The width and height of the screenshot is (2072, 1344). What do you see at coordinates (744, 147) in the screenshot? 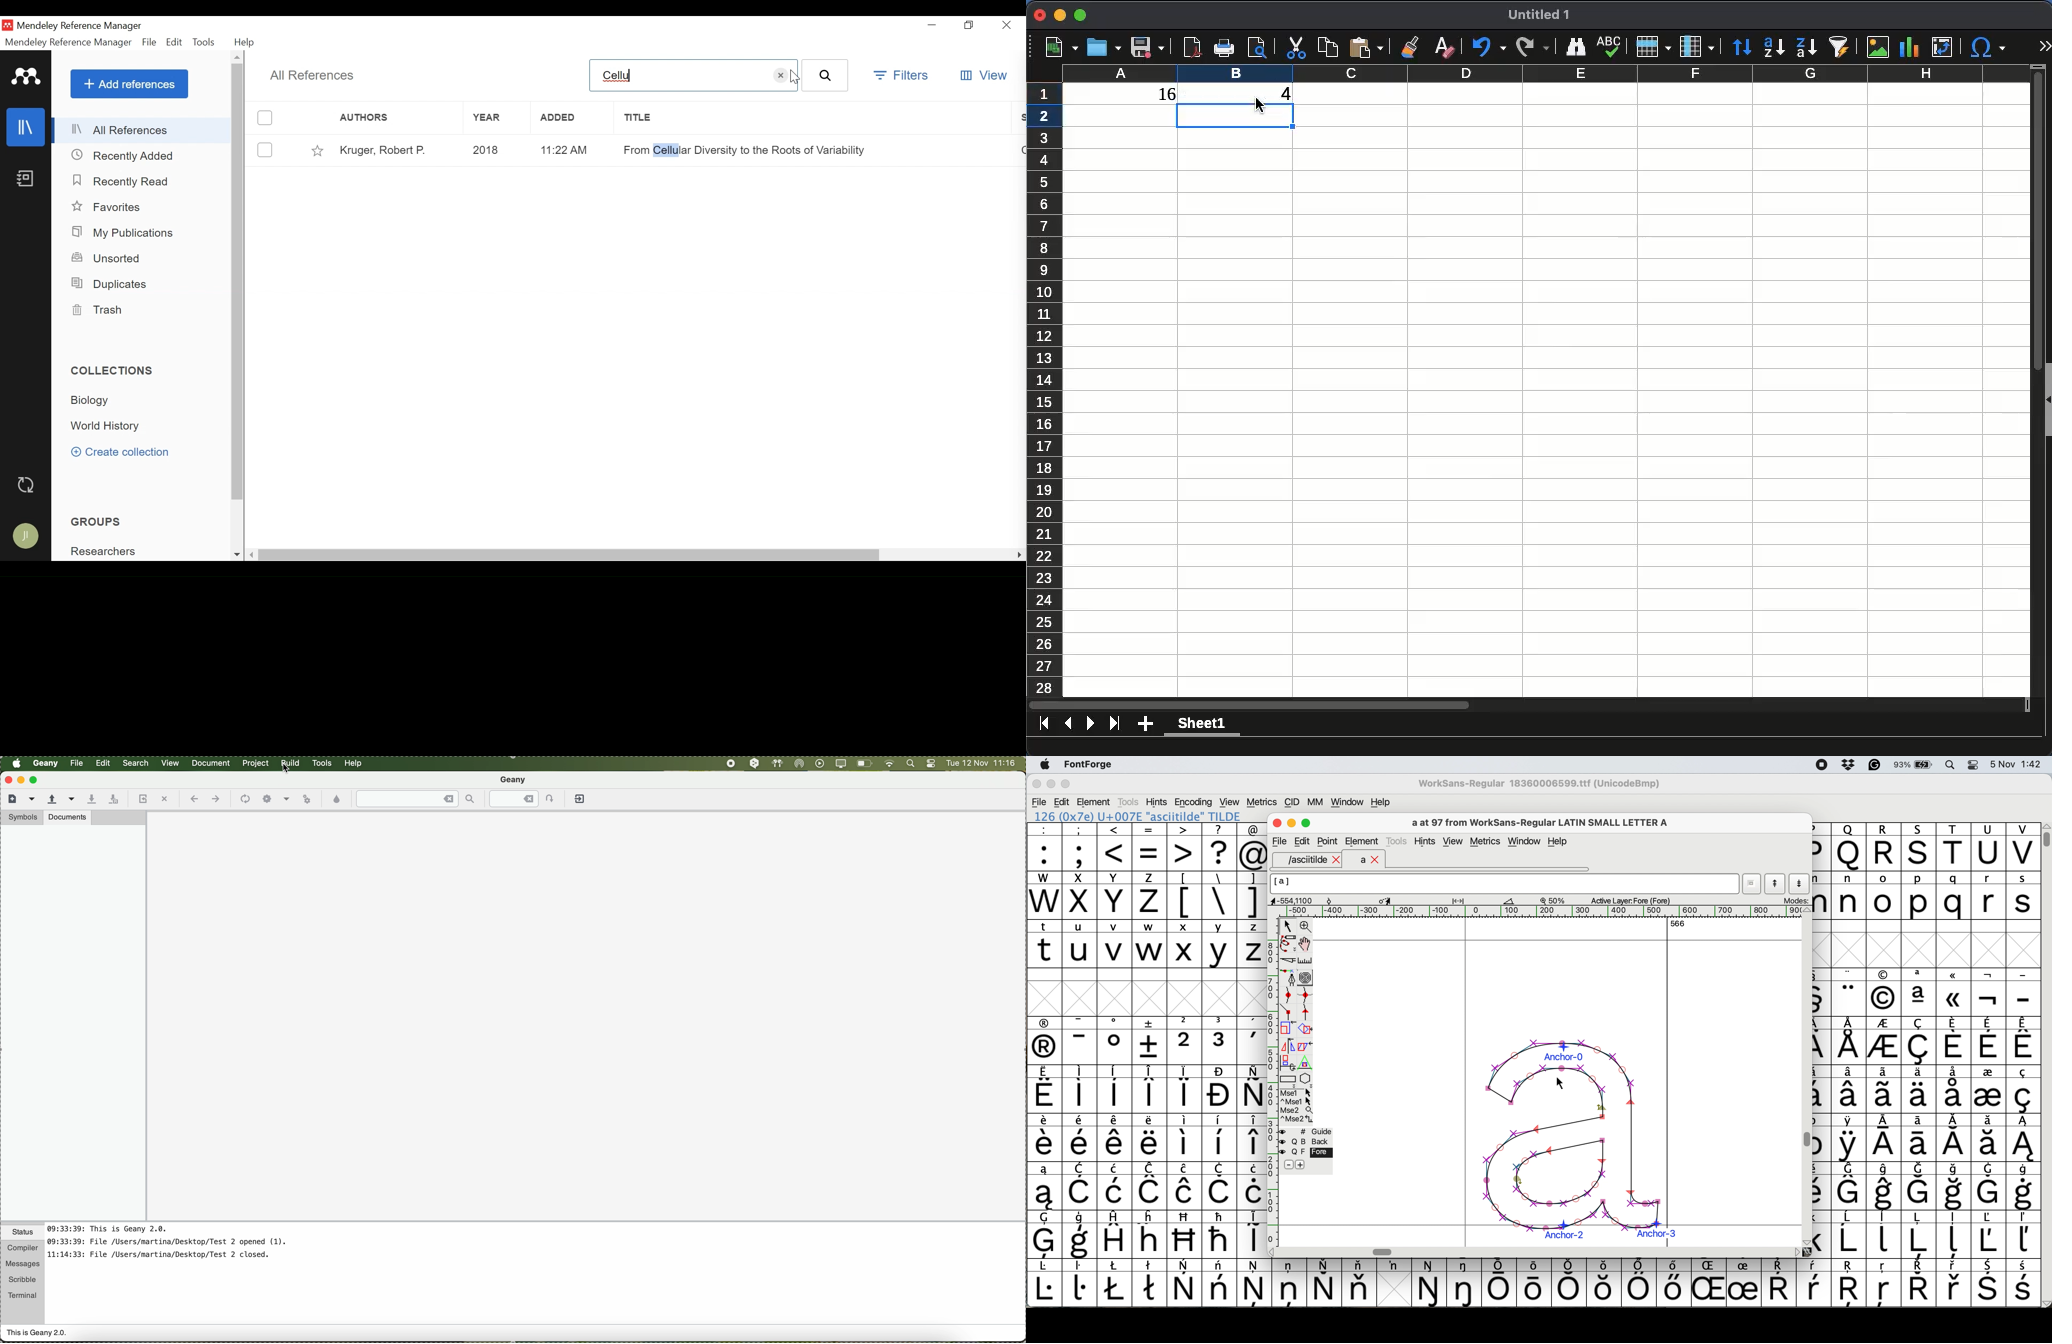
I see `From Cellular Diversity to the Roots of Variability` at bounding box center [744, 147].